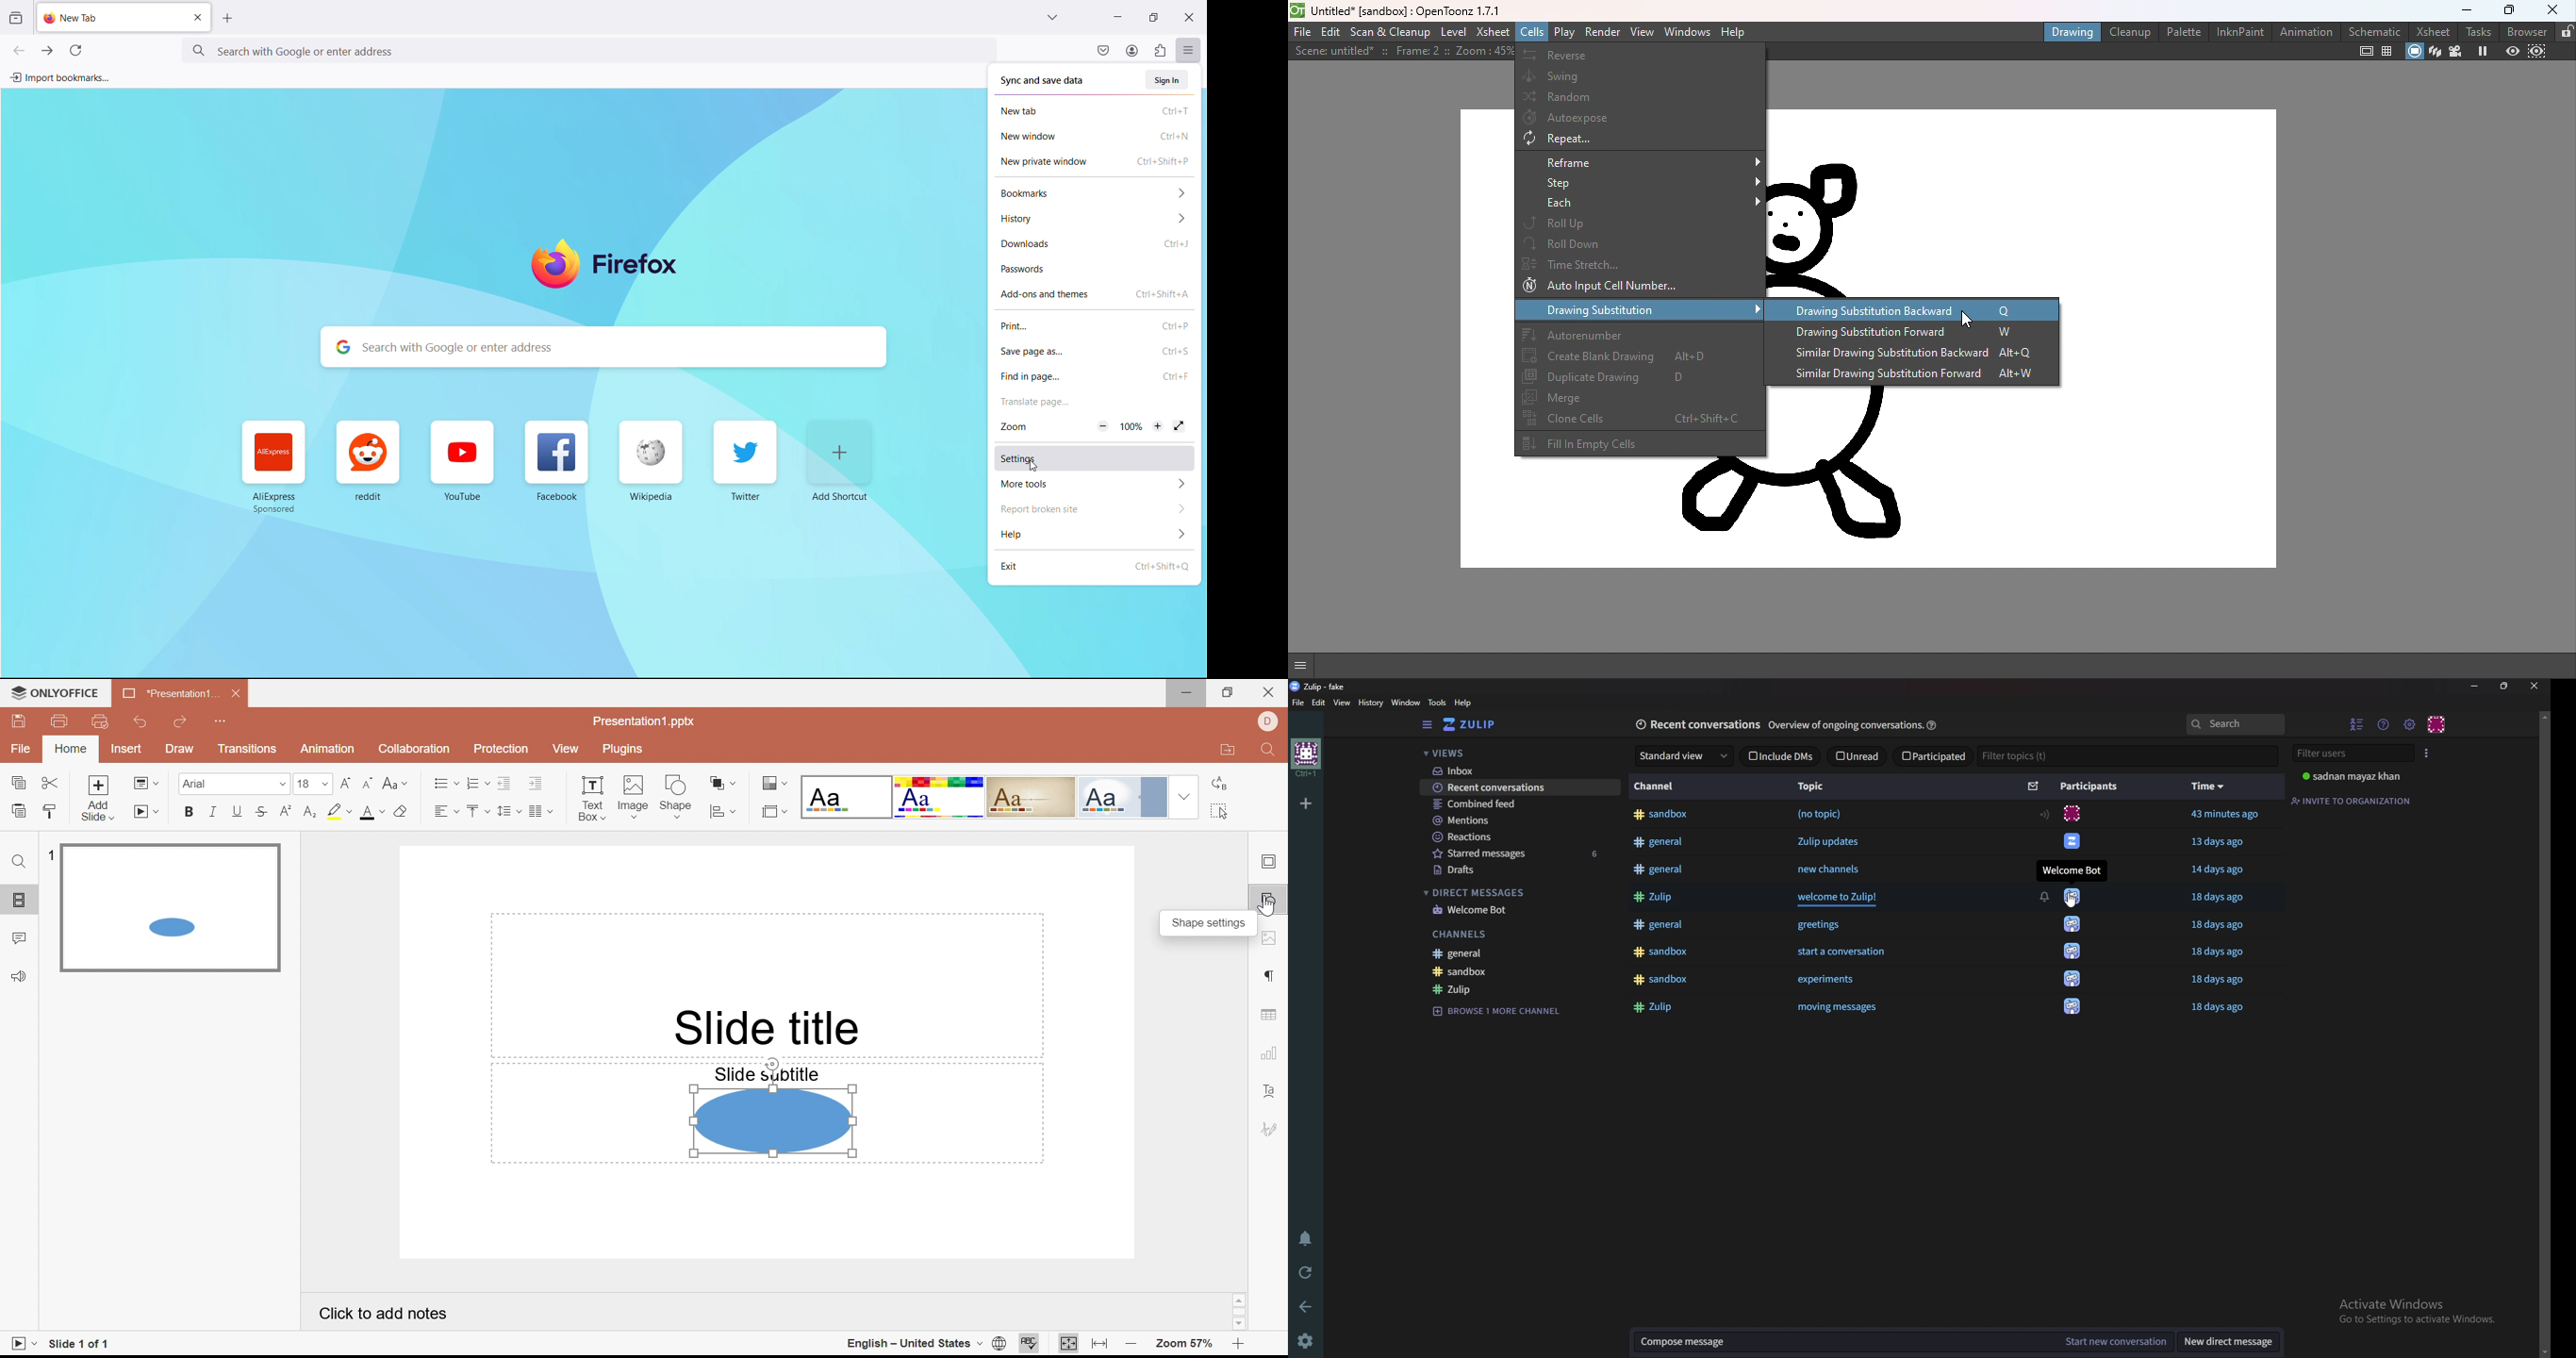  What do you see at coordinates (2235, 724) in the screenshot?
I see `search` at bounding box center [2235, 724].